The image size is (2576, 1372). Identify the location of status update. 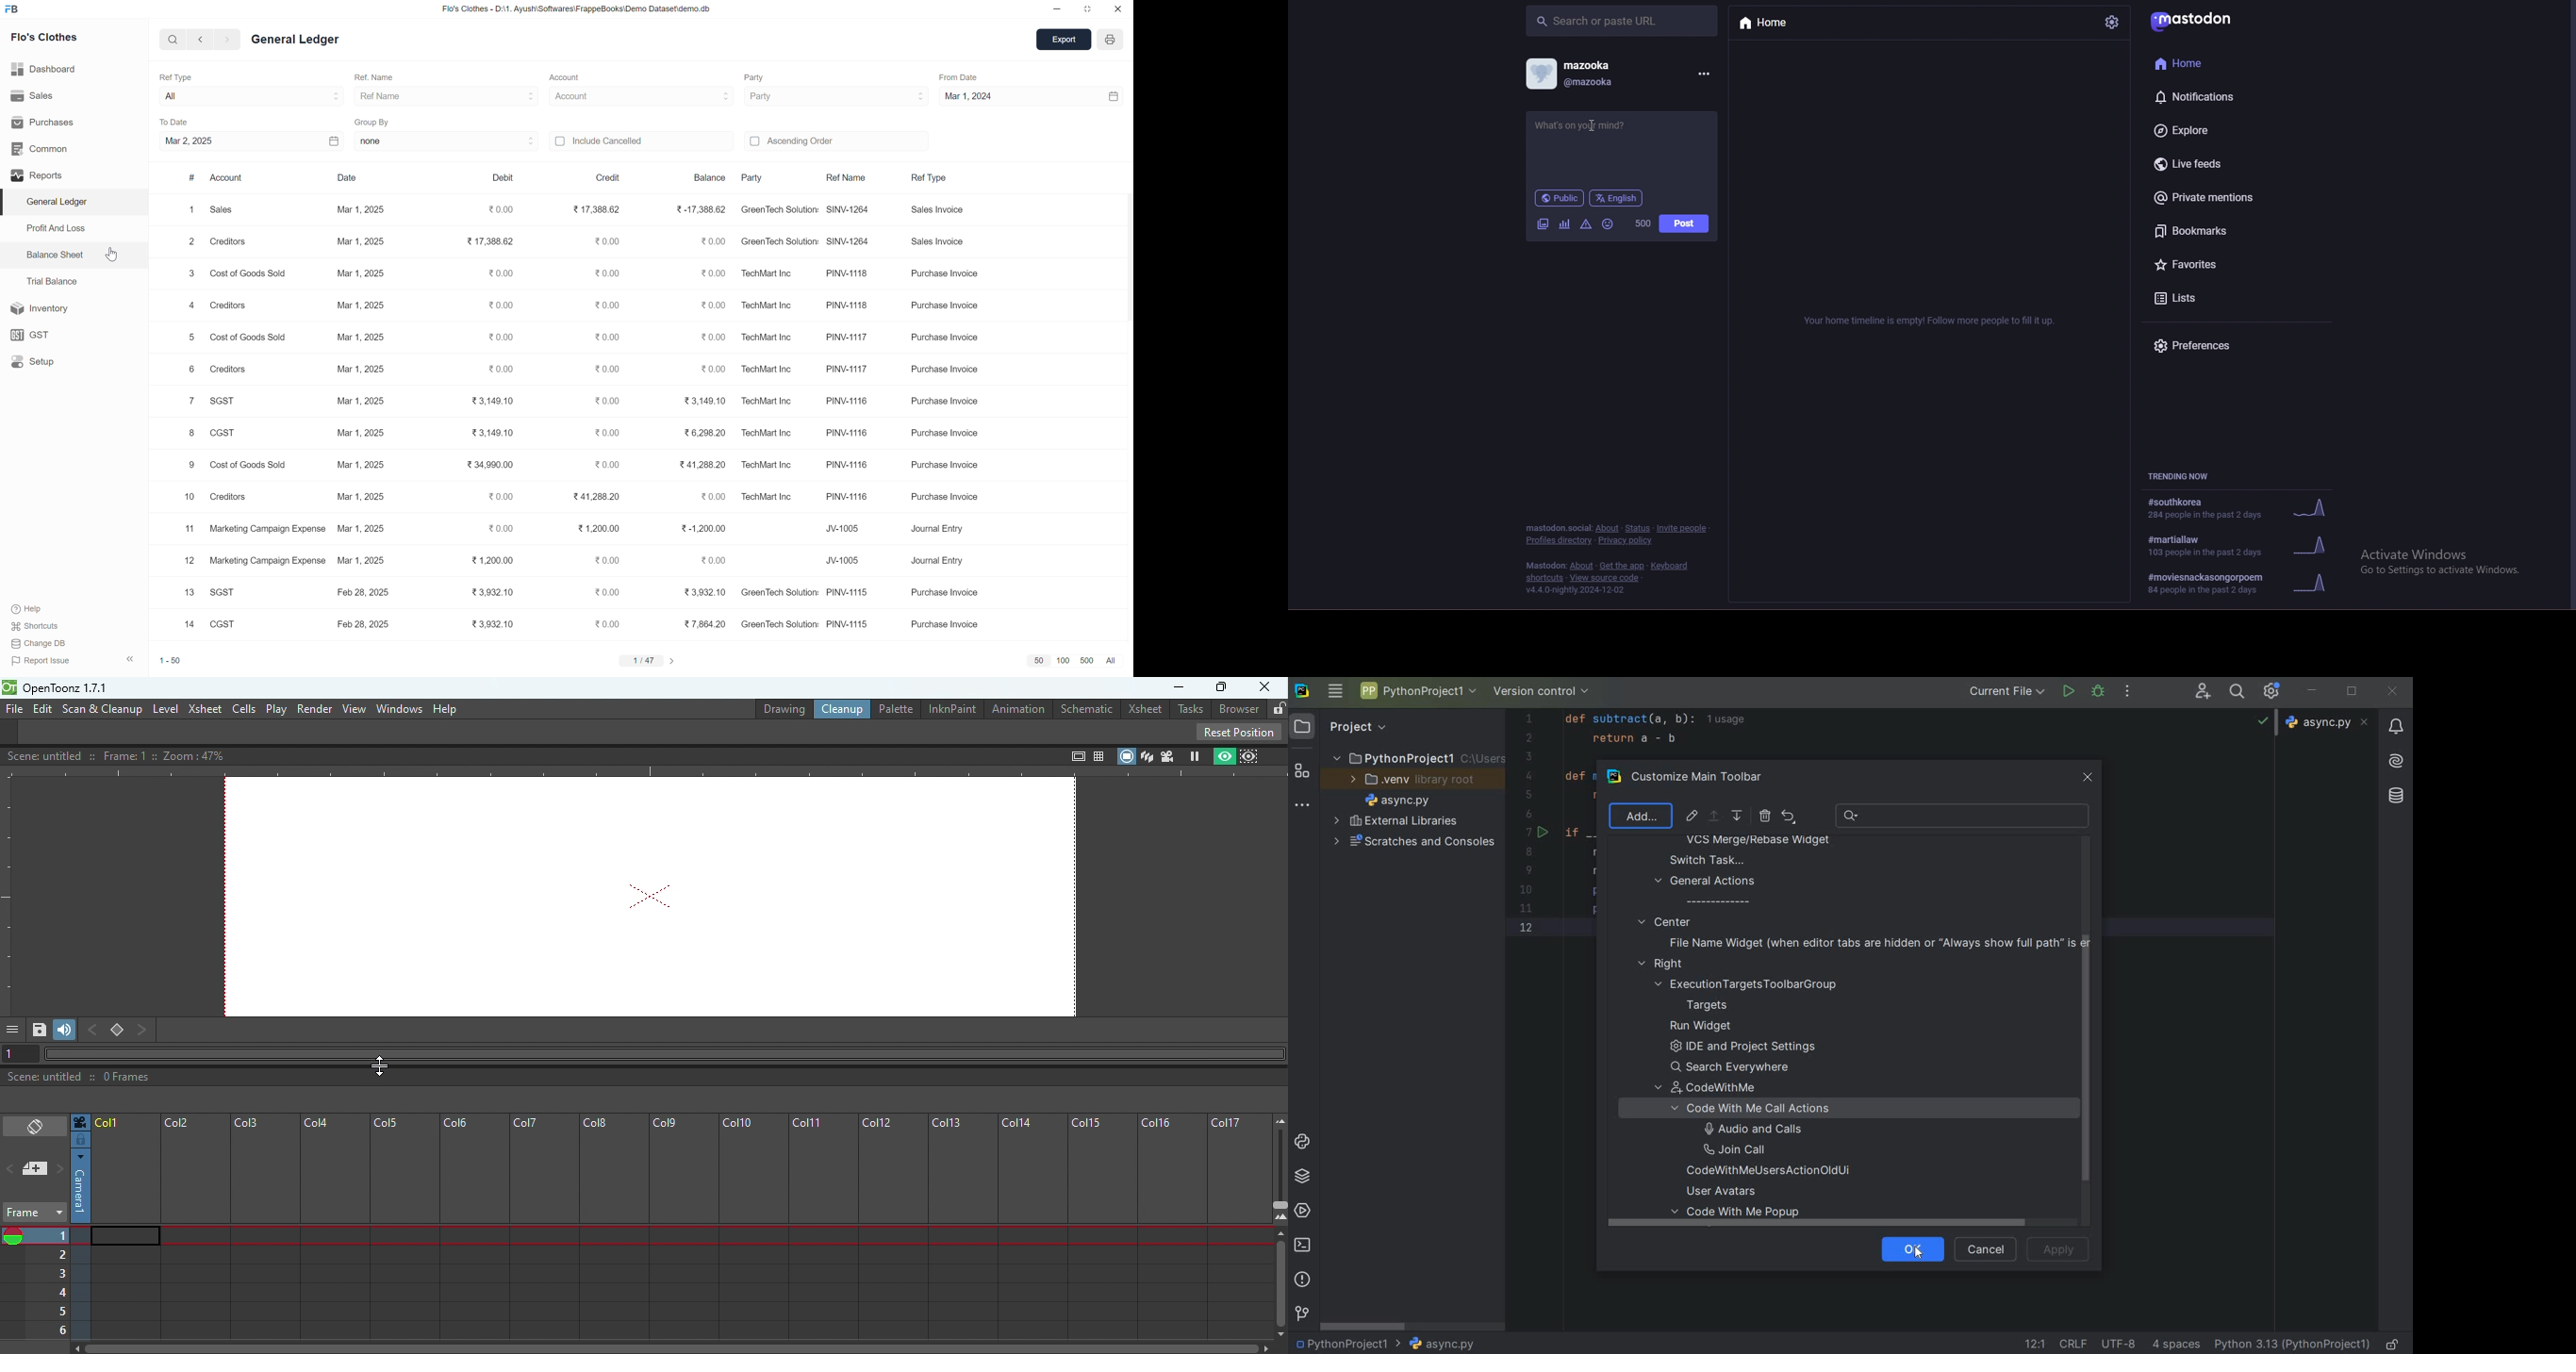
(1602, 150).